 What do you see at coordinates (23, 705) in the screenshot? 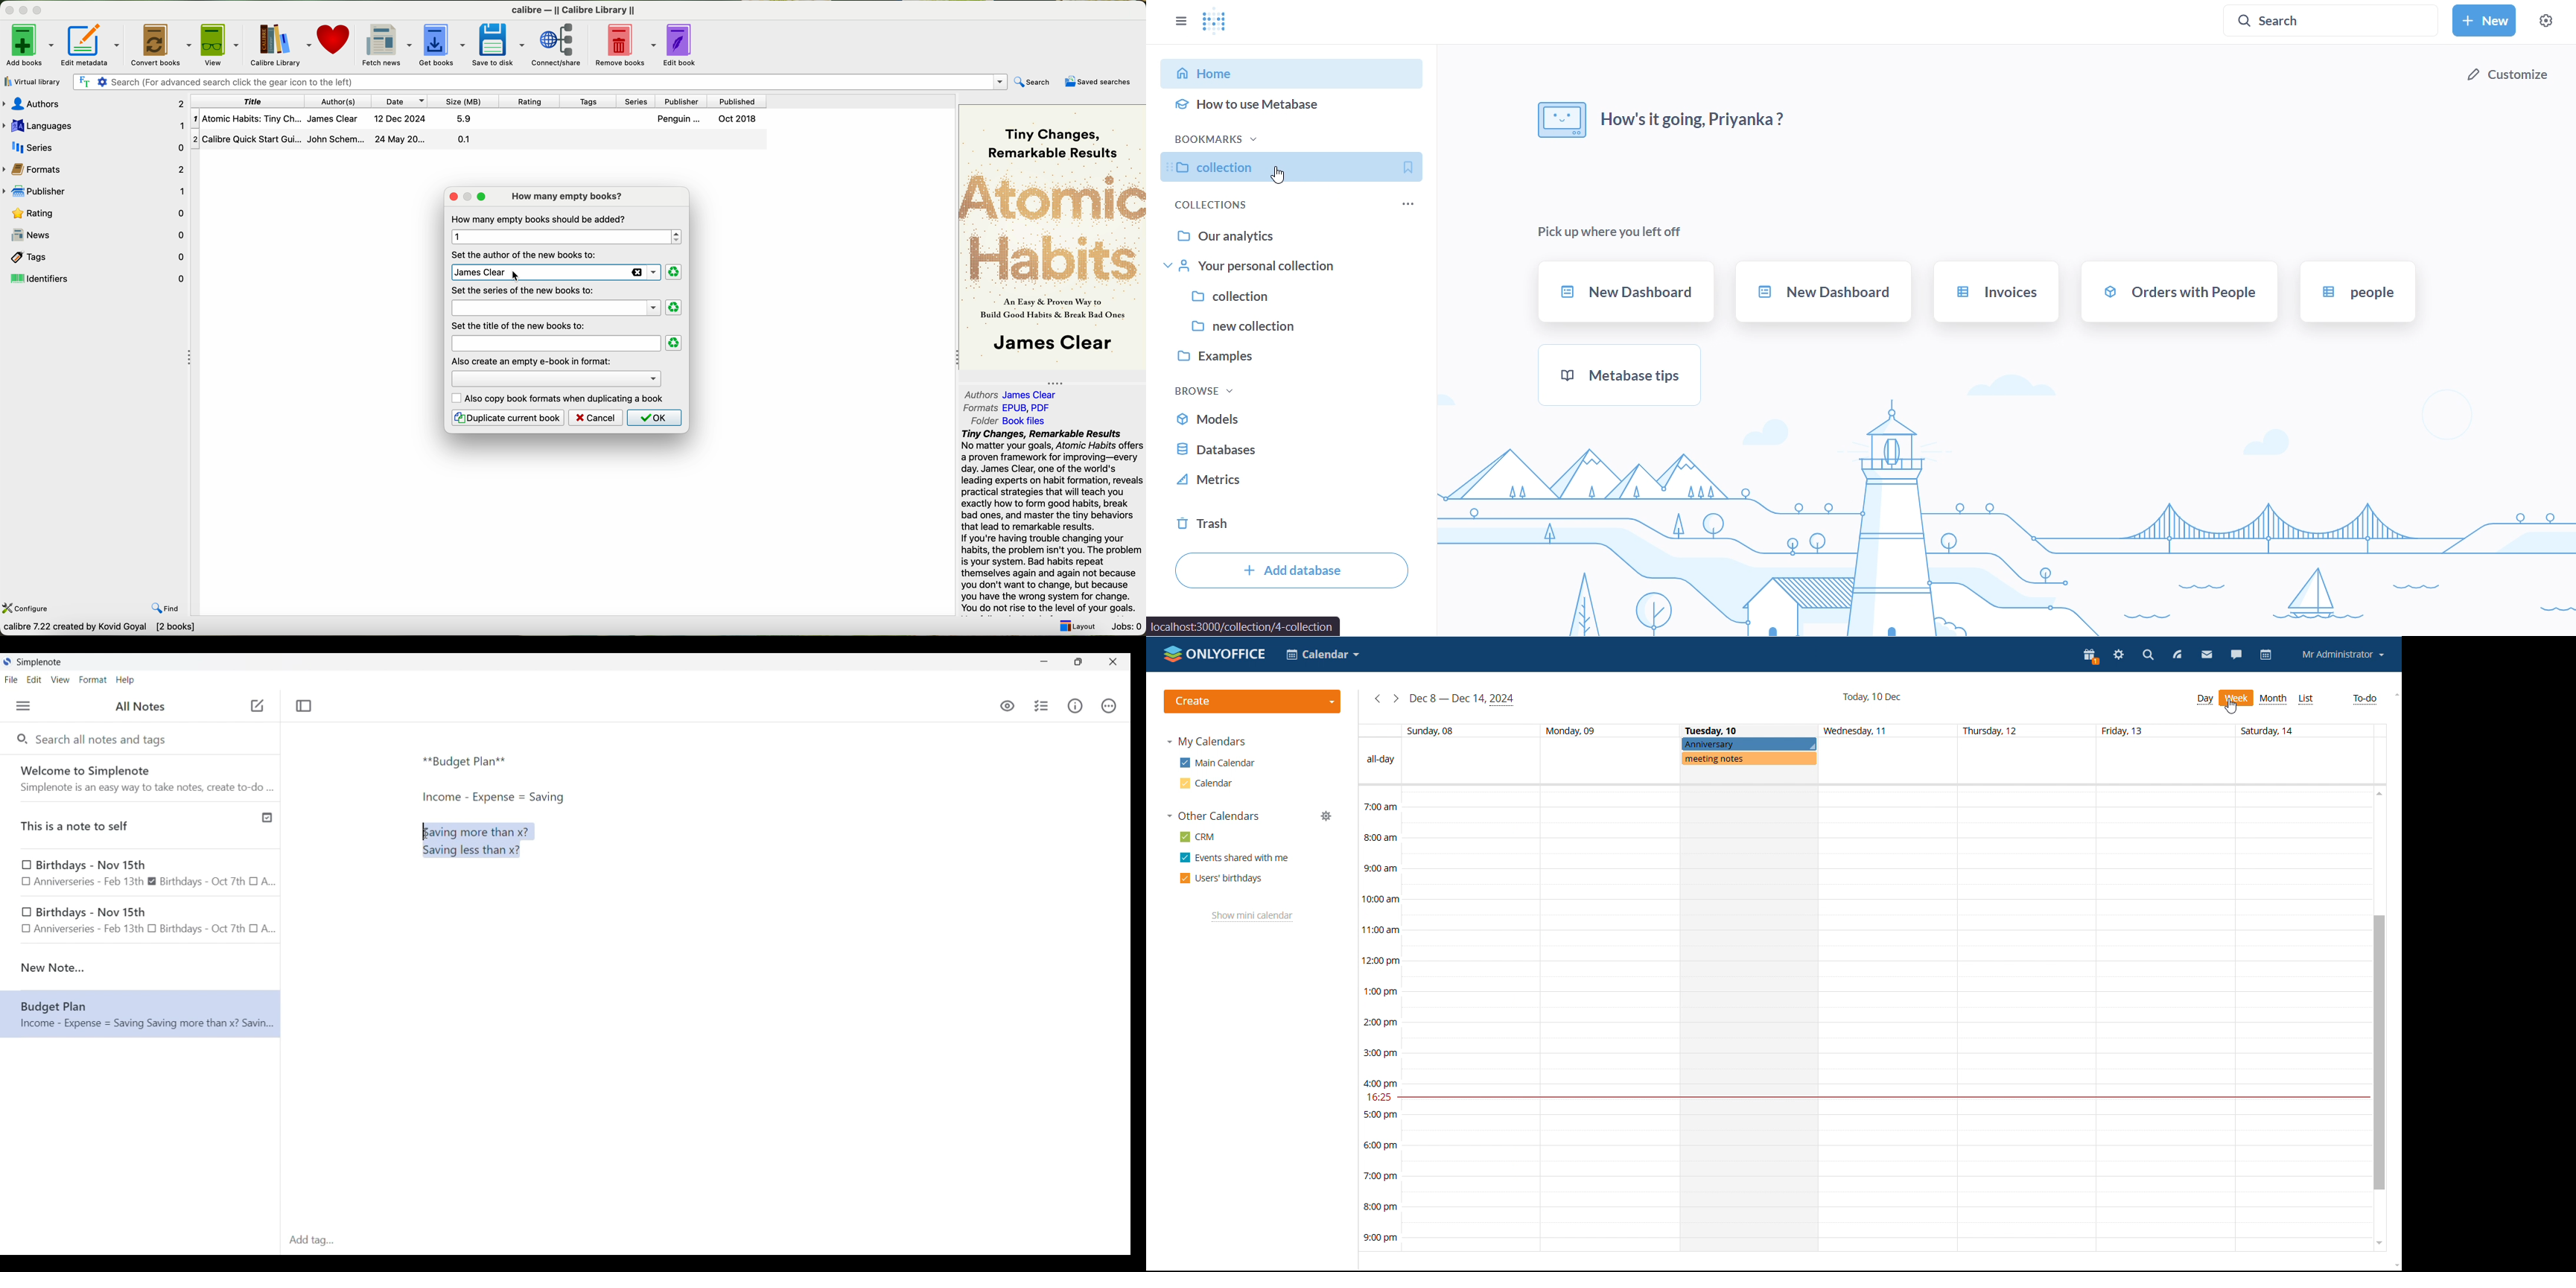
I see `Menu` at bounding box center [23, 705].